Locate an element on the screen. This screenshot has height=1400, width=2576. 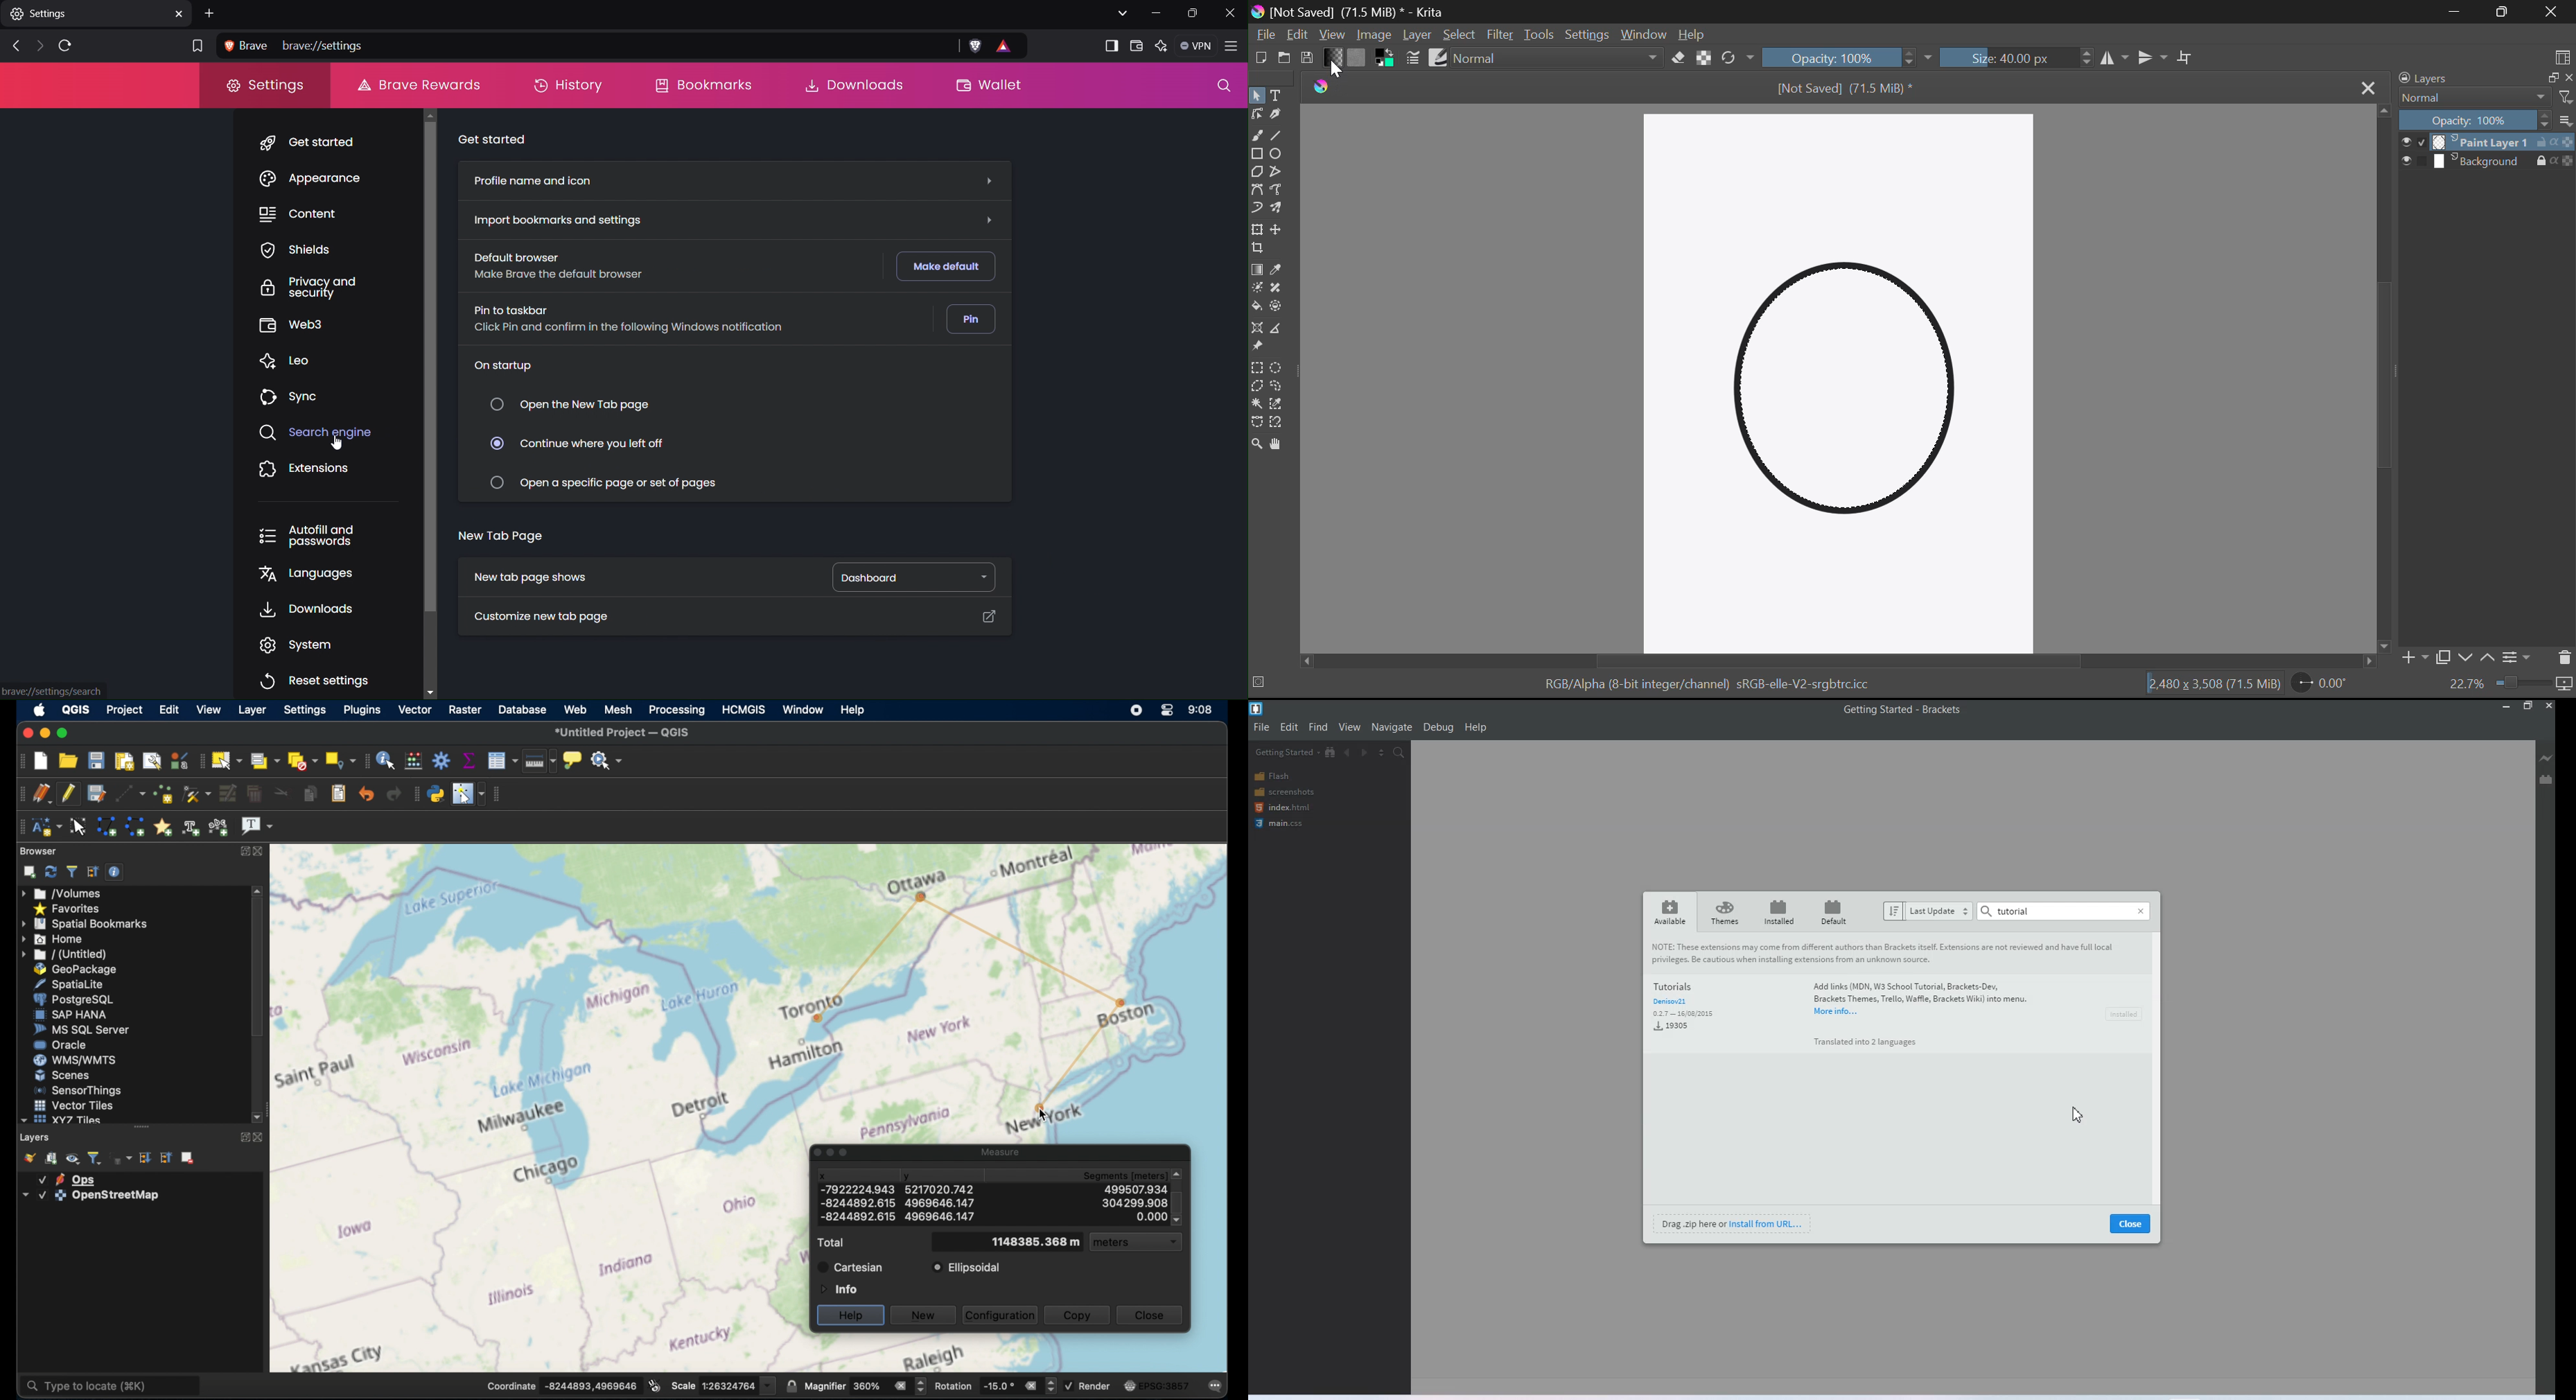
geopackage is located at coordinates (76, 969).